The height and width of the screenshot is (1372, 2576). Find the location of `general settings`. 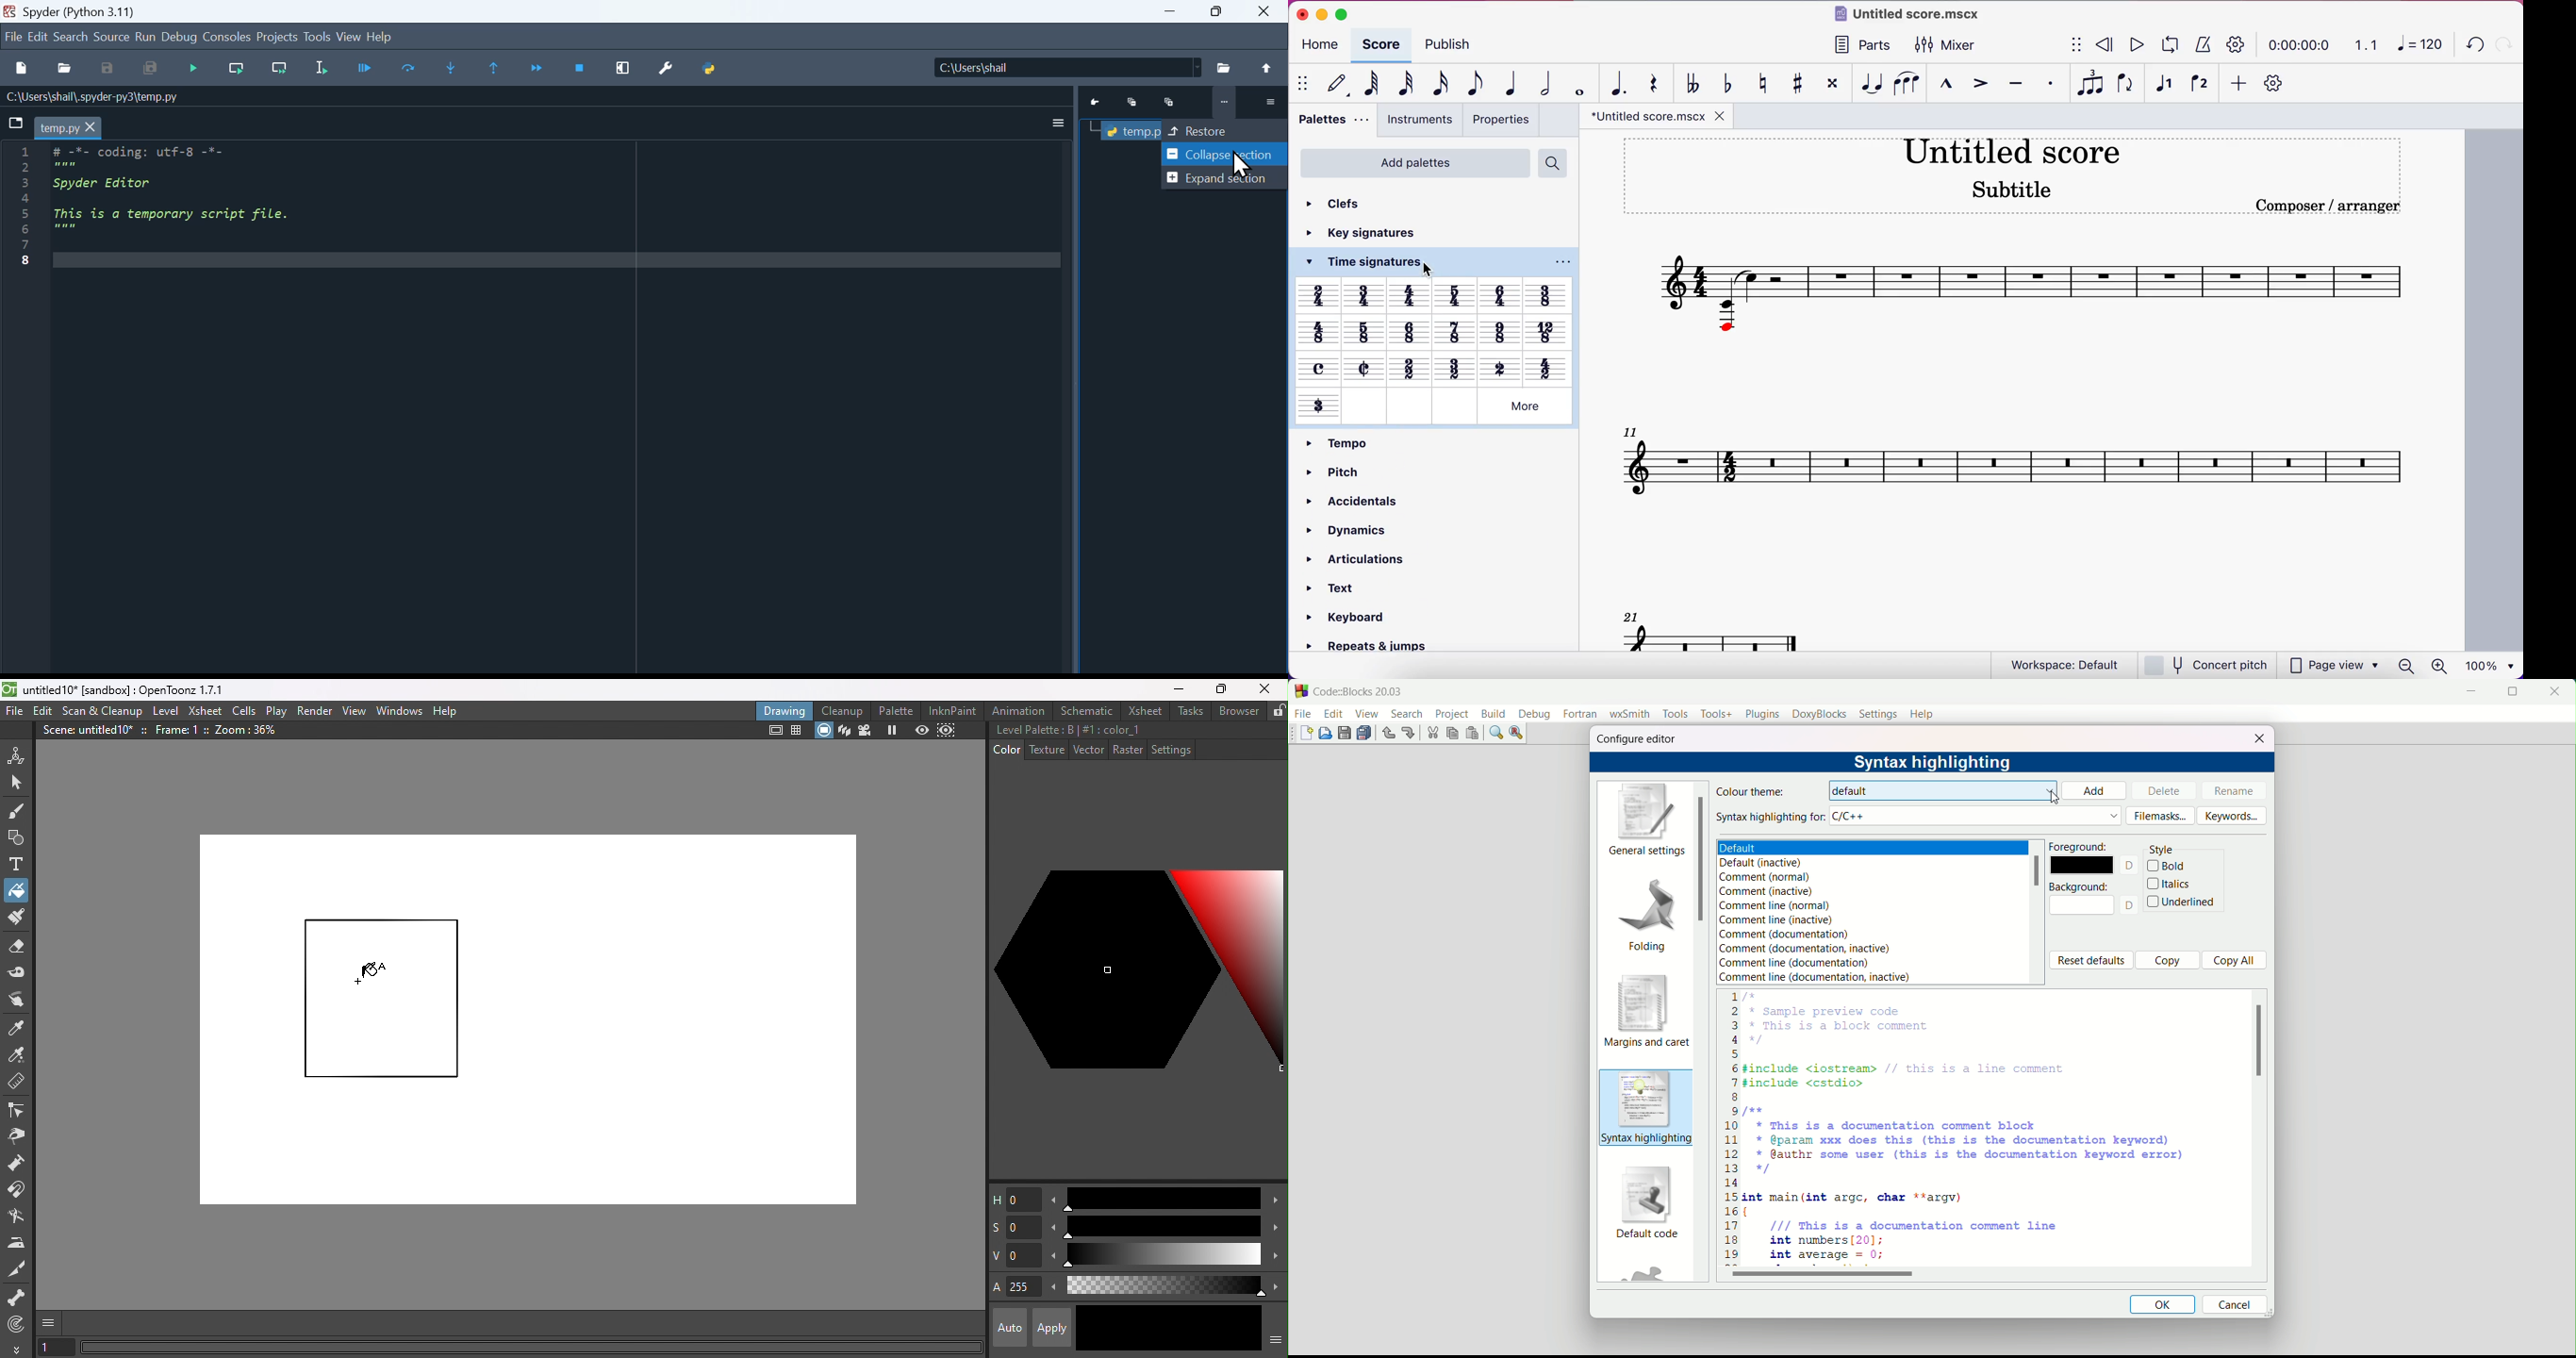

general settings is located at coordinates (1644, 820).